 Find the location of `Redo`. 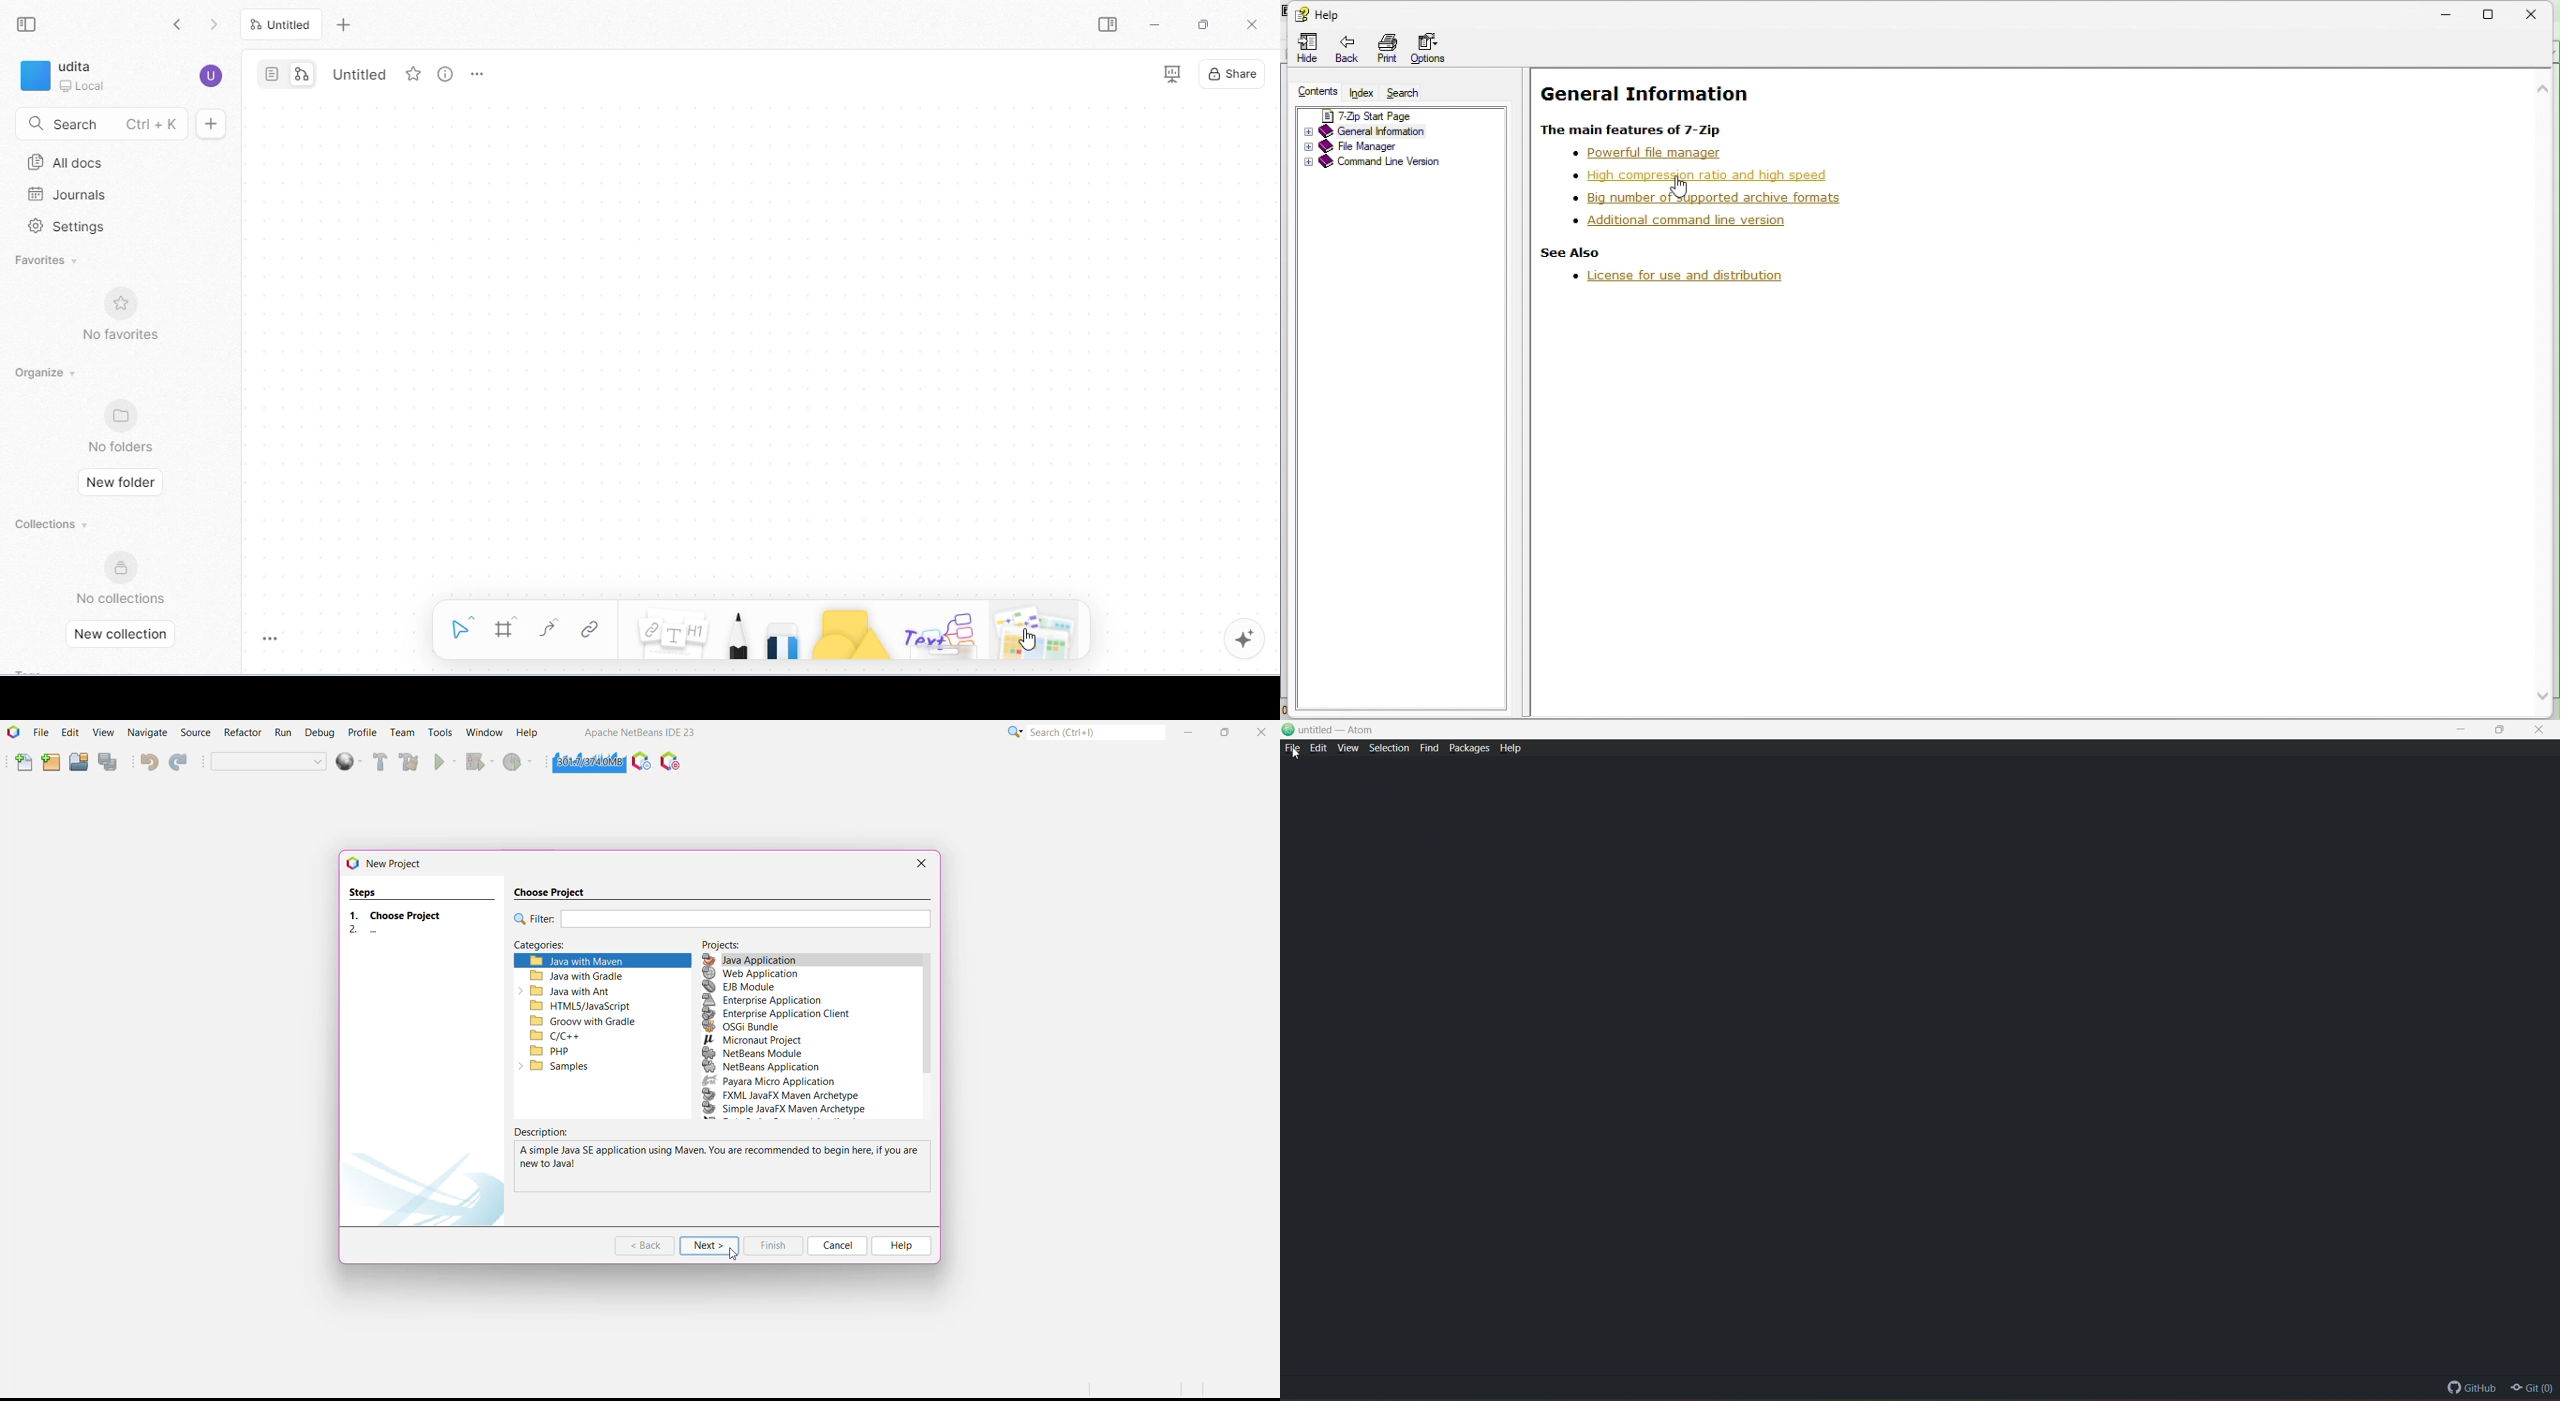

Redo is located at coordinates (178, 762).